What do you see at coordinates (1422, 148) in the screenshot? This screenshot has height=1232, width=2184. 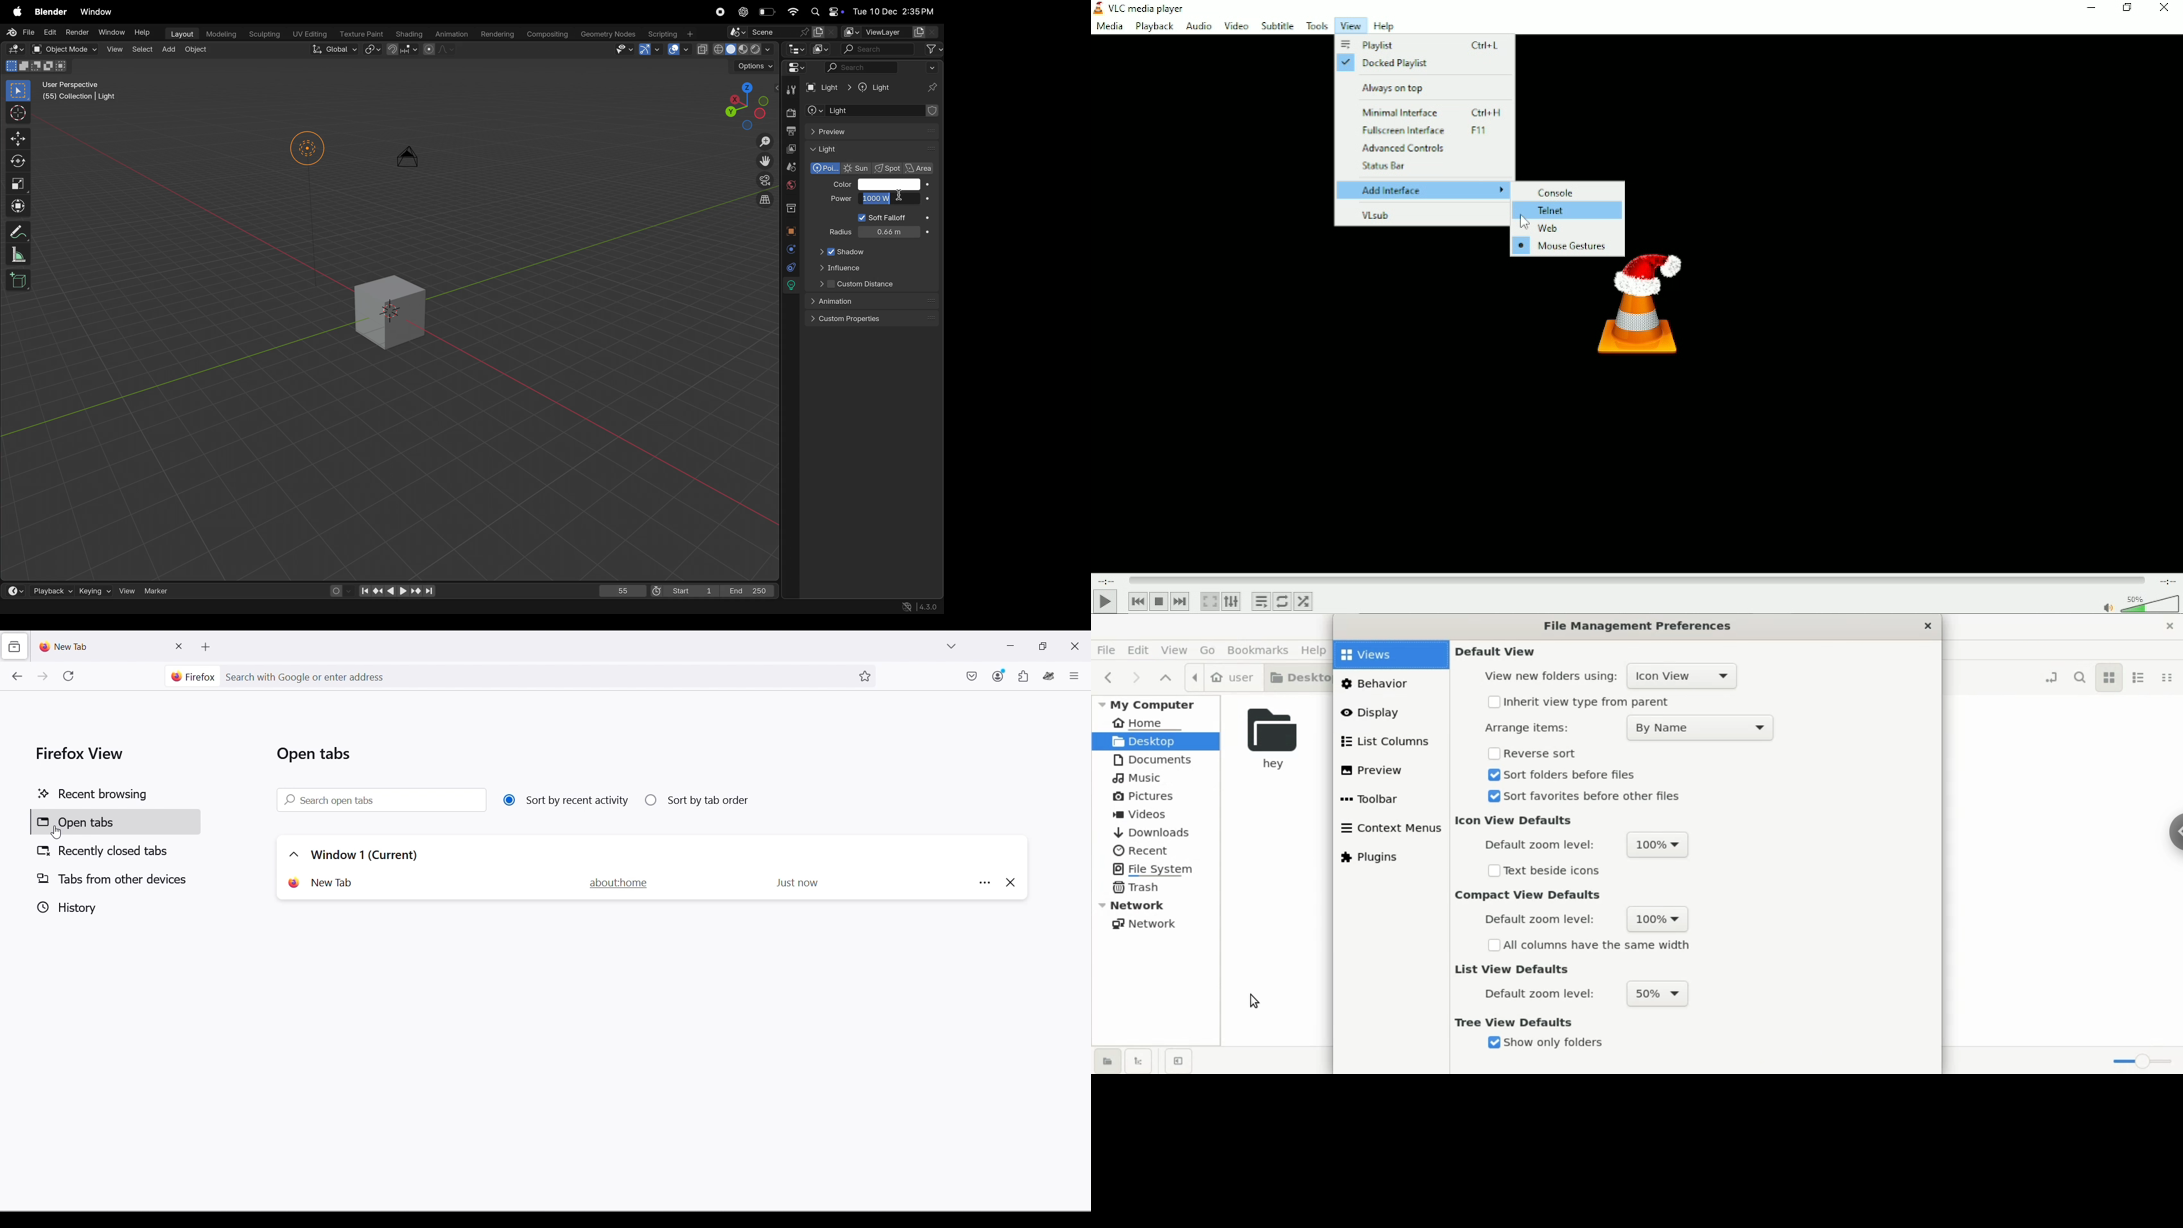 I see `Advanced controls` at bounding box center [1422, 148].